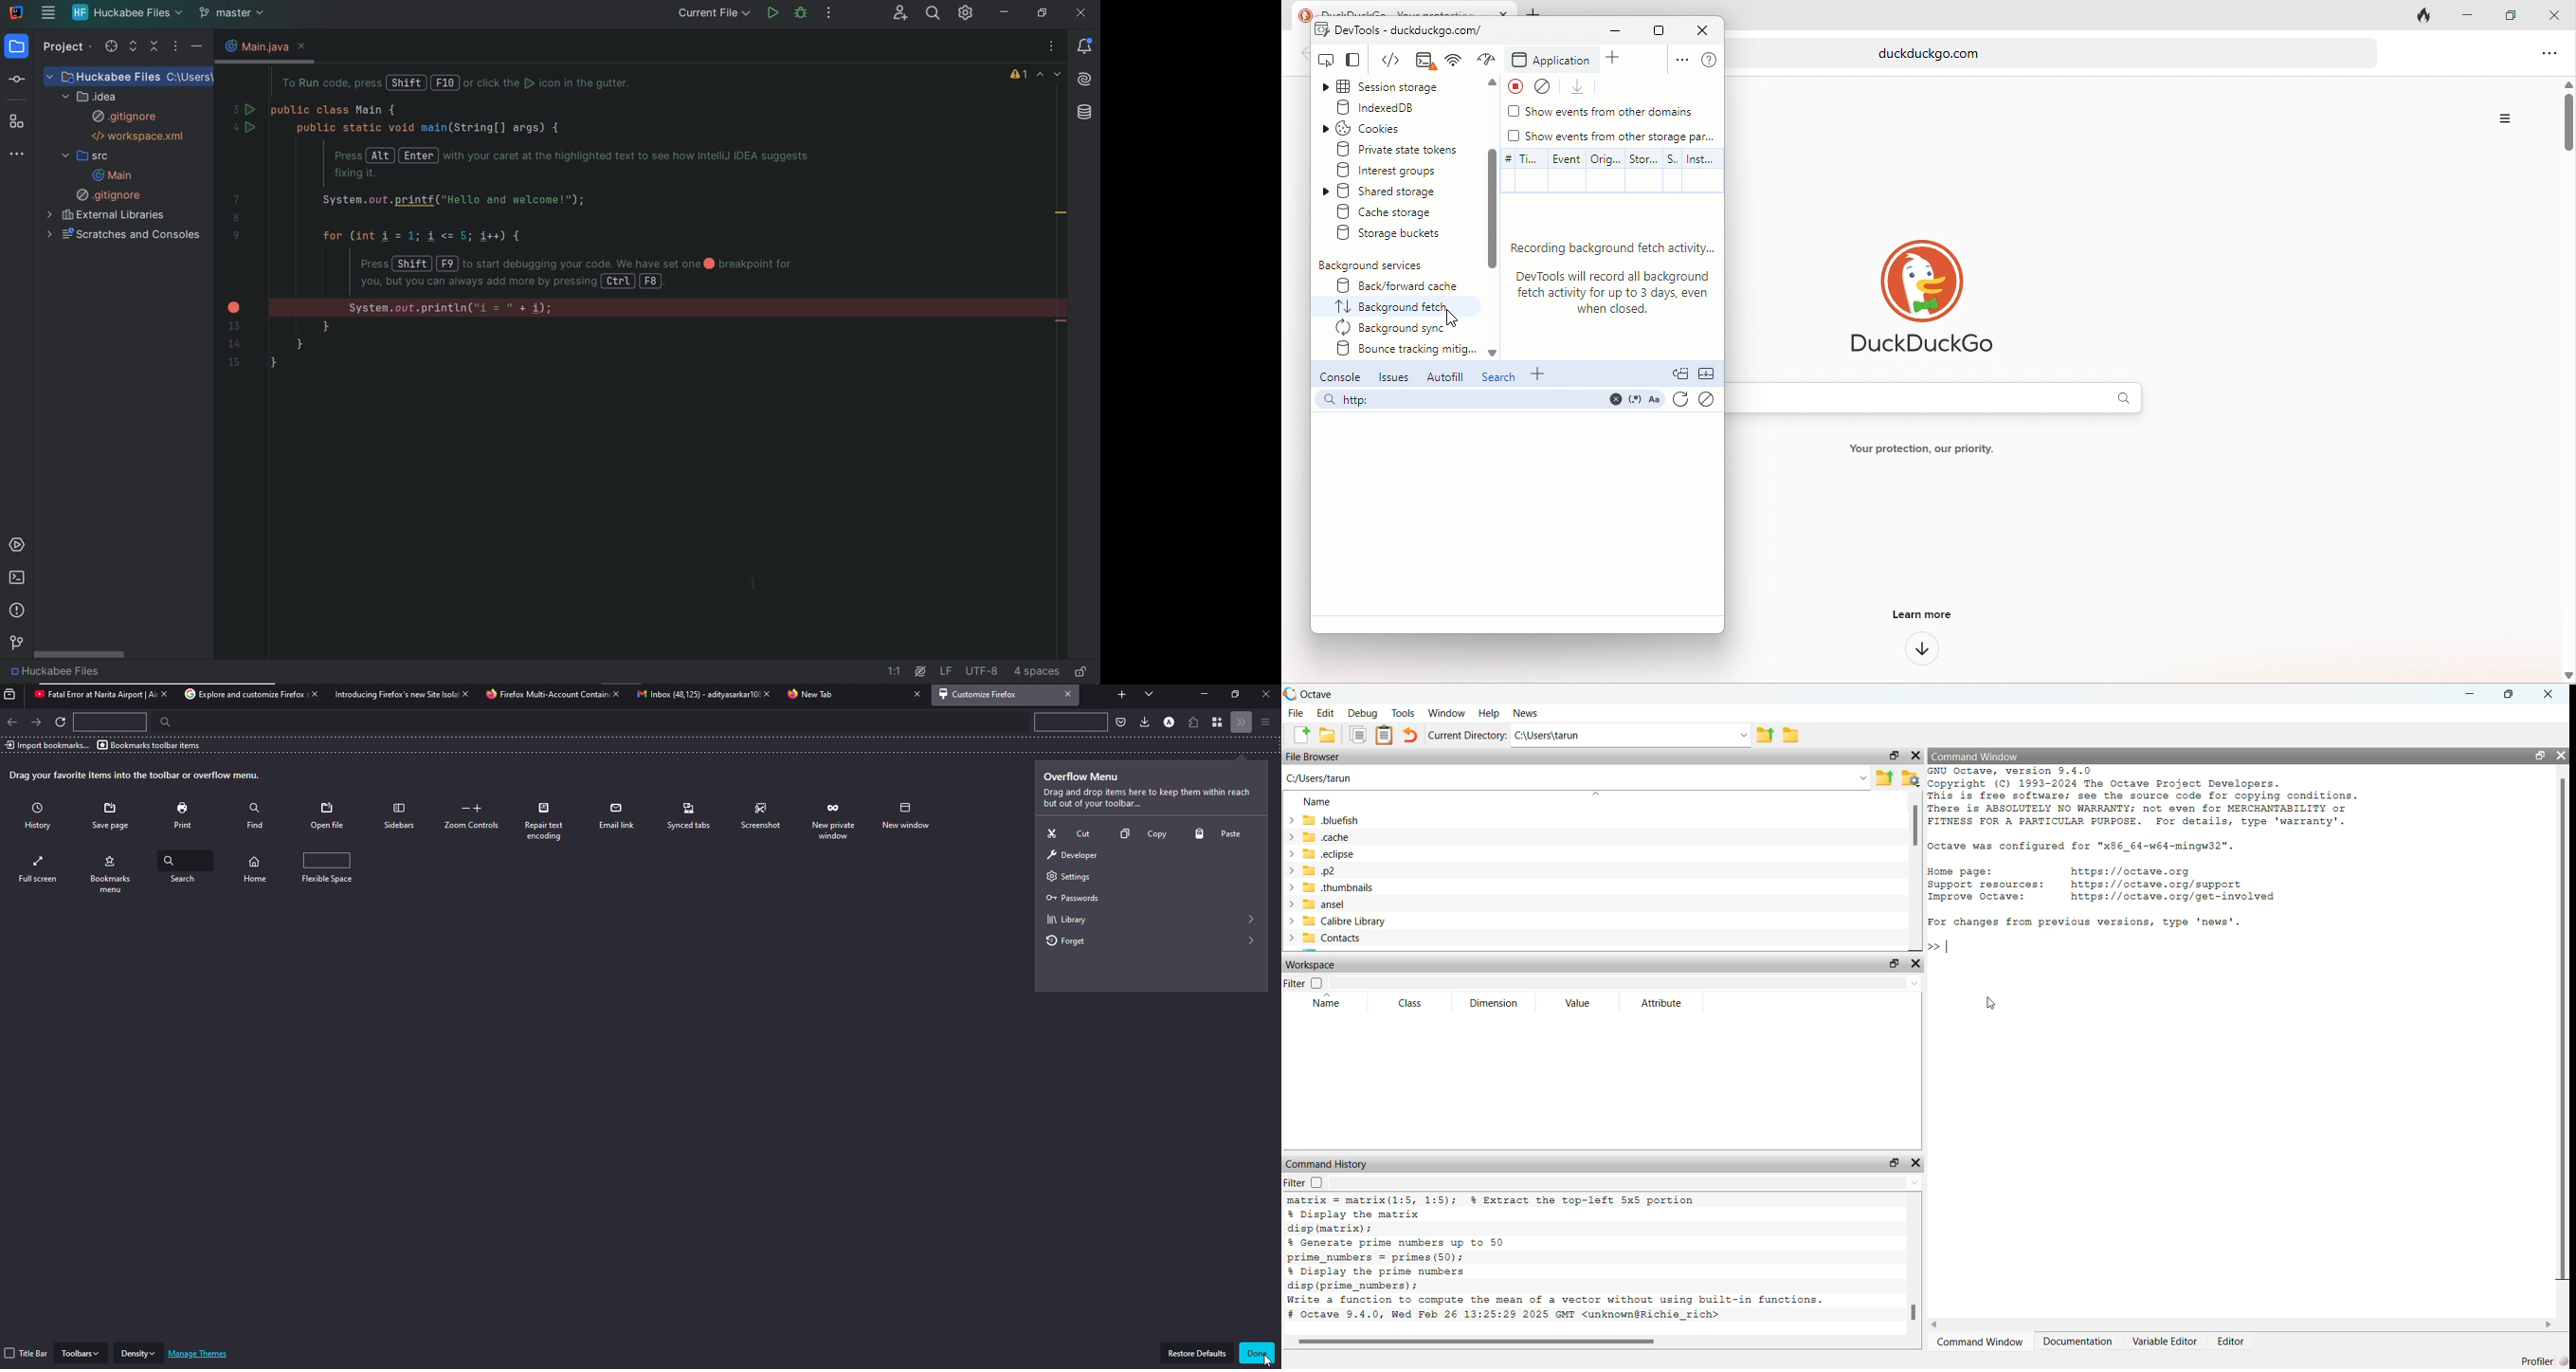 Image resolution: width=2576 pixels, height=1372 pixels. Describe the element at coordinates (463, 693) in the screenshot. I see `close` at that location.